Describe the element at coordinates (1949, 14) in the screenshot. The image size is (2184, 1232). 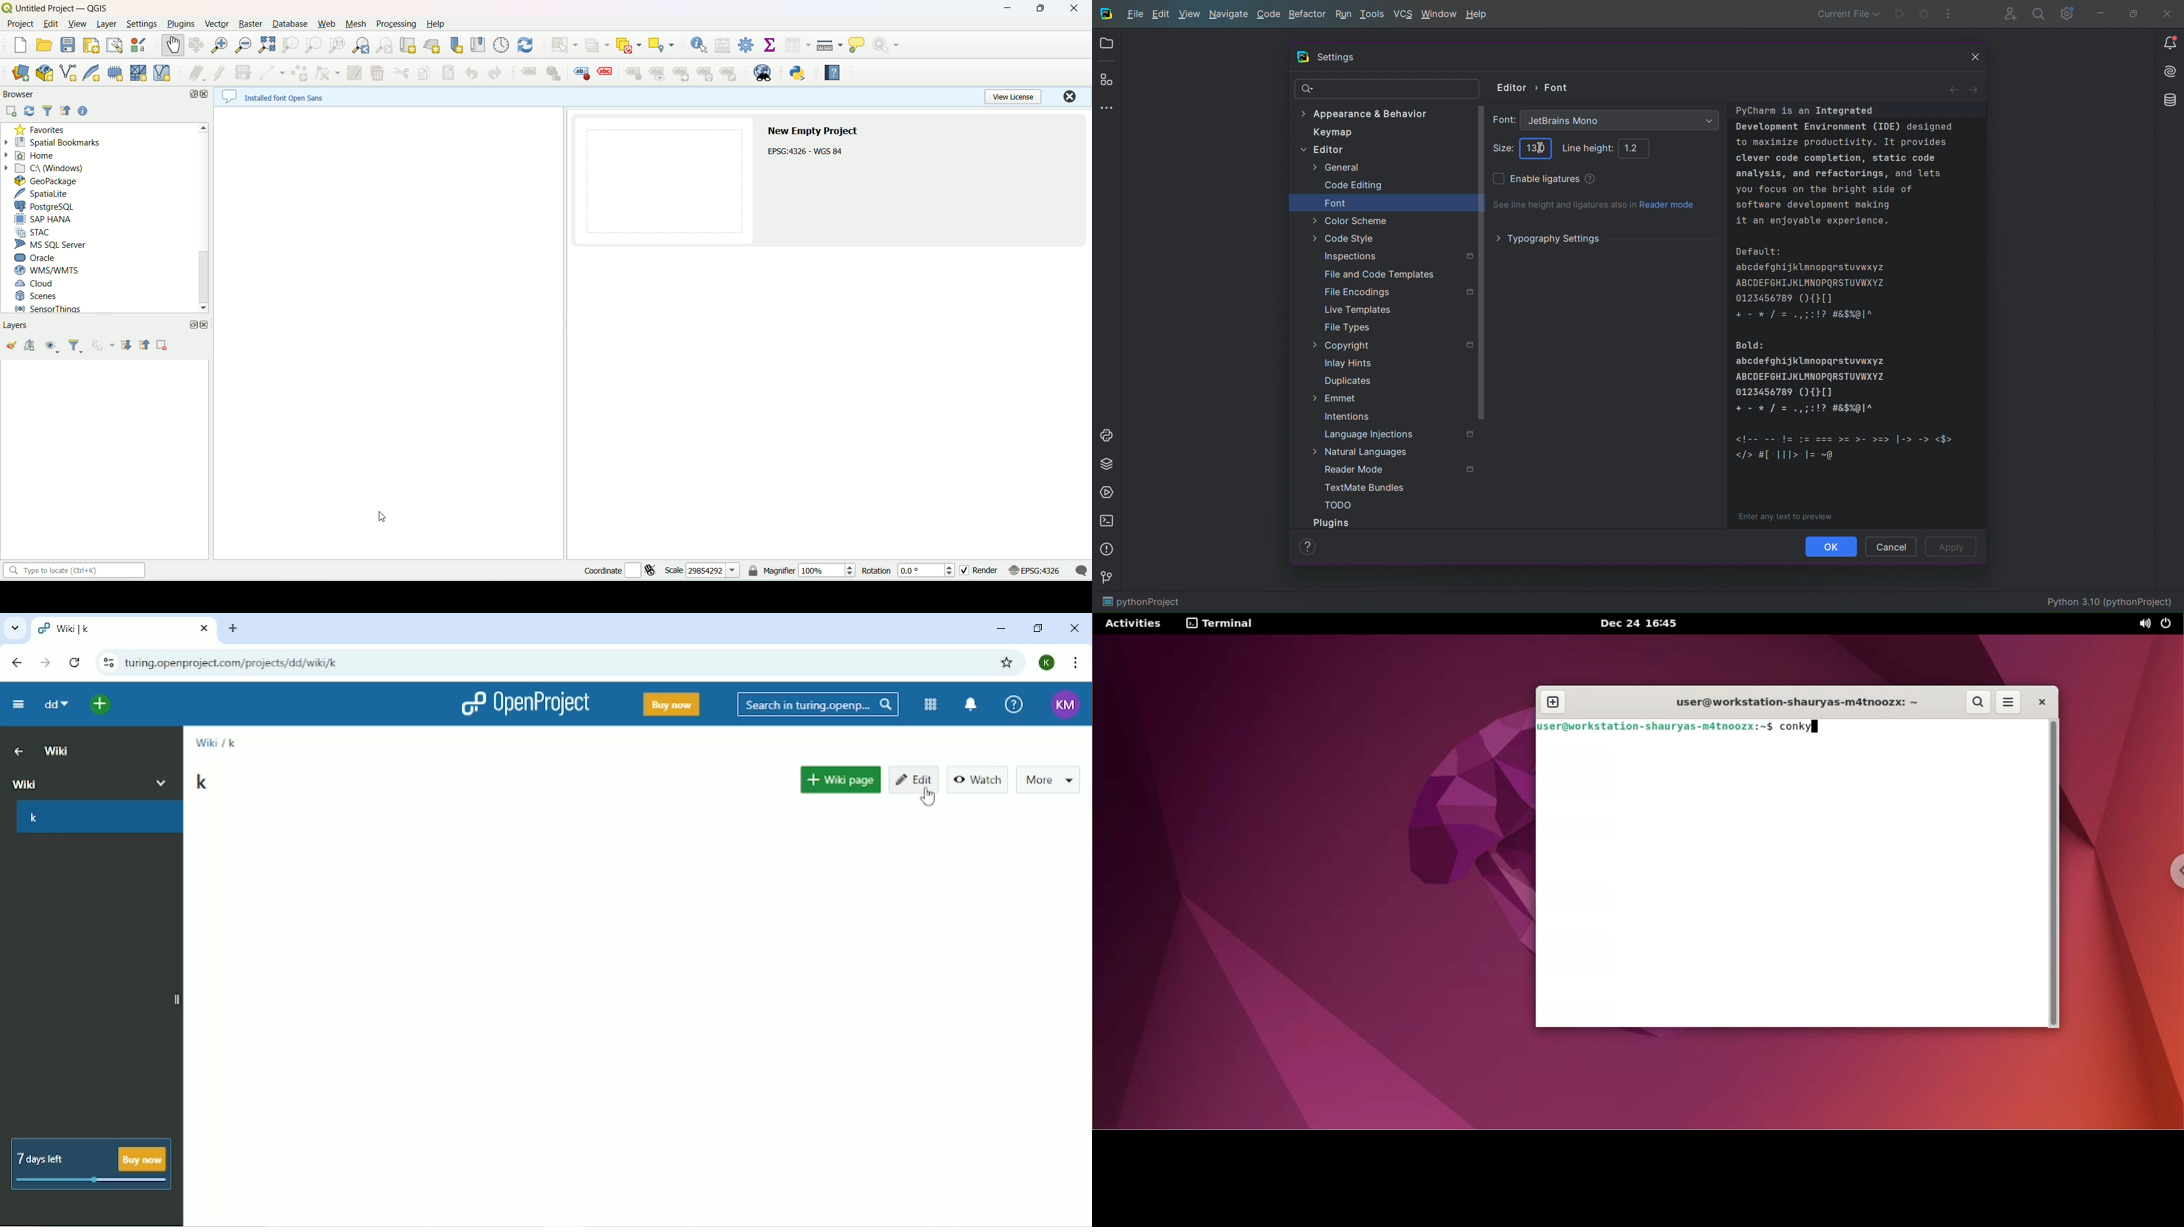
I see `More` at that location.